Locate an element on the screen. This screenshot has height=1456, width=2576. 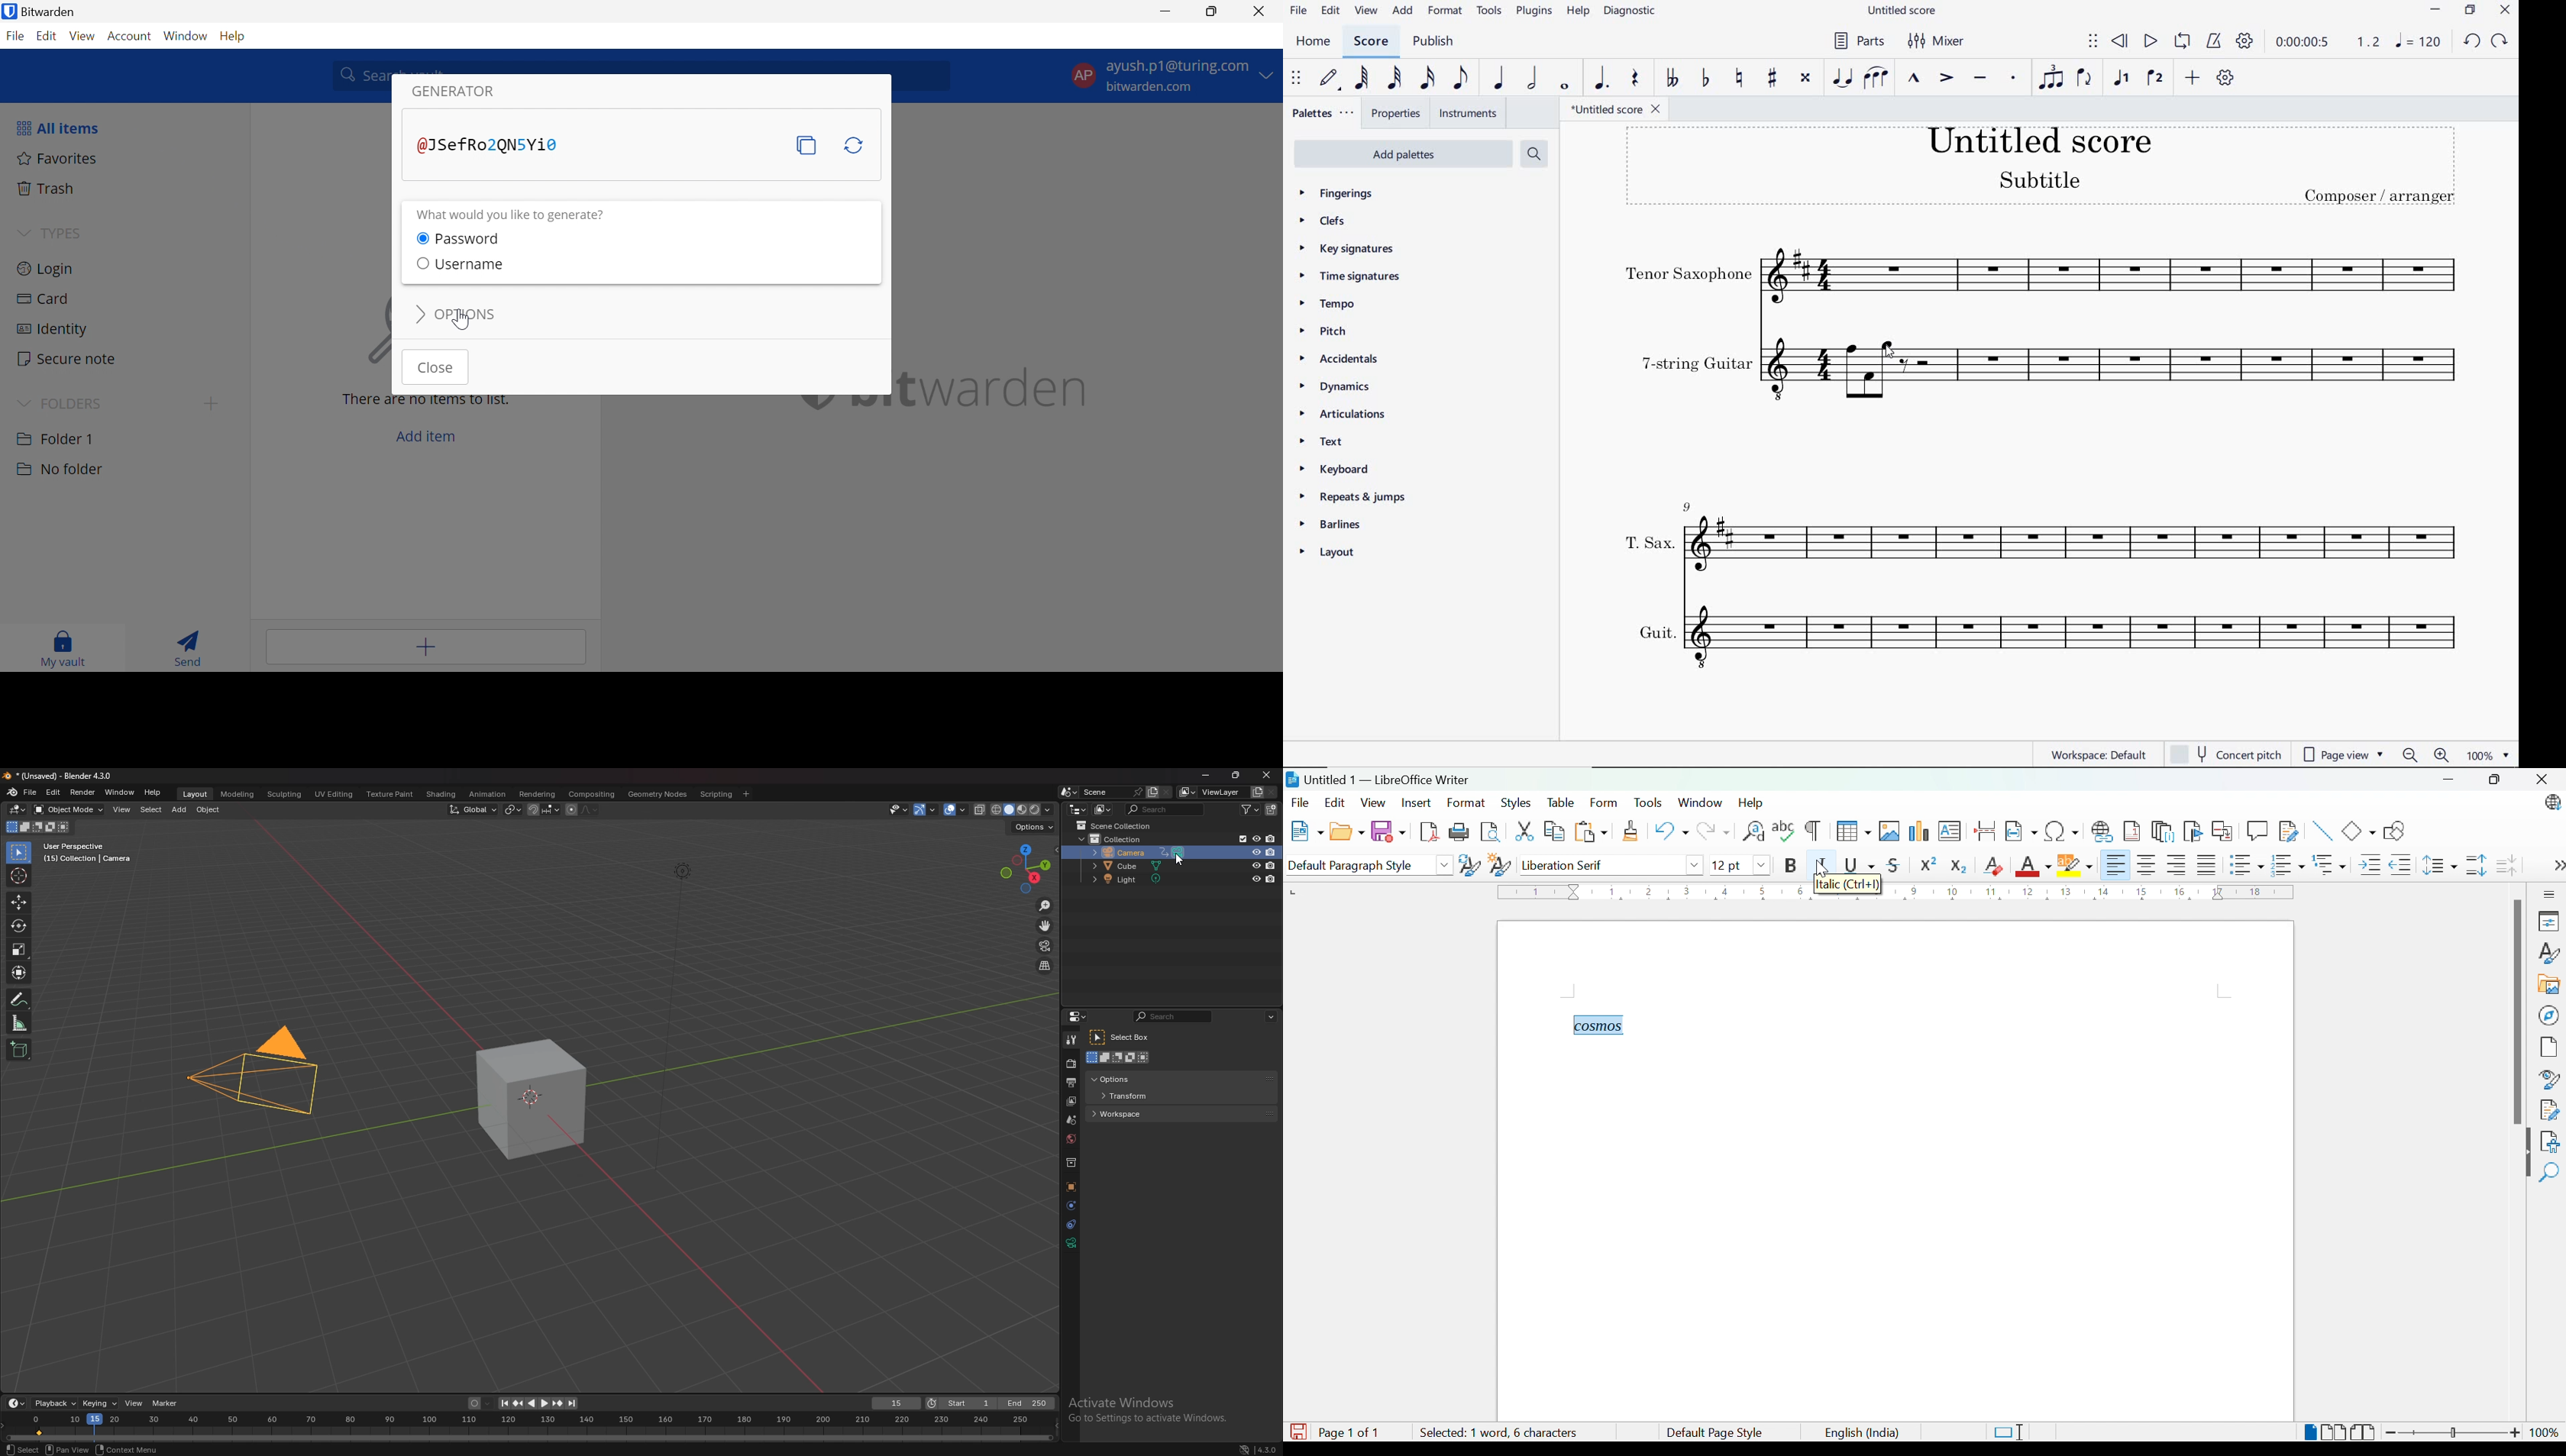
Subscript is located at coordinates (1960, 867).